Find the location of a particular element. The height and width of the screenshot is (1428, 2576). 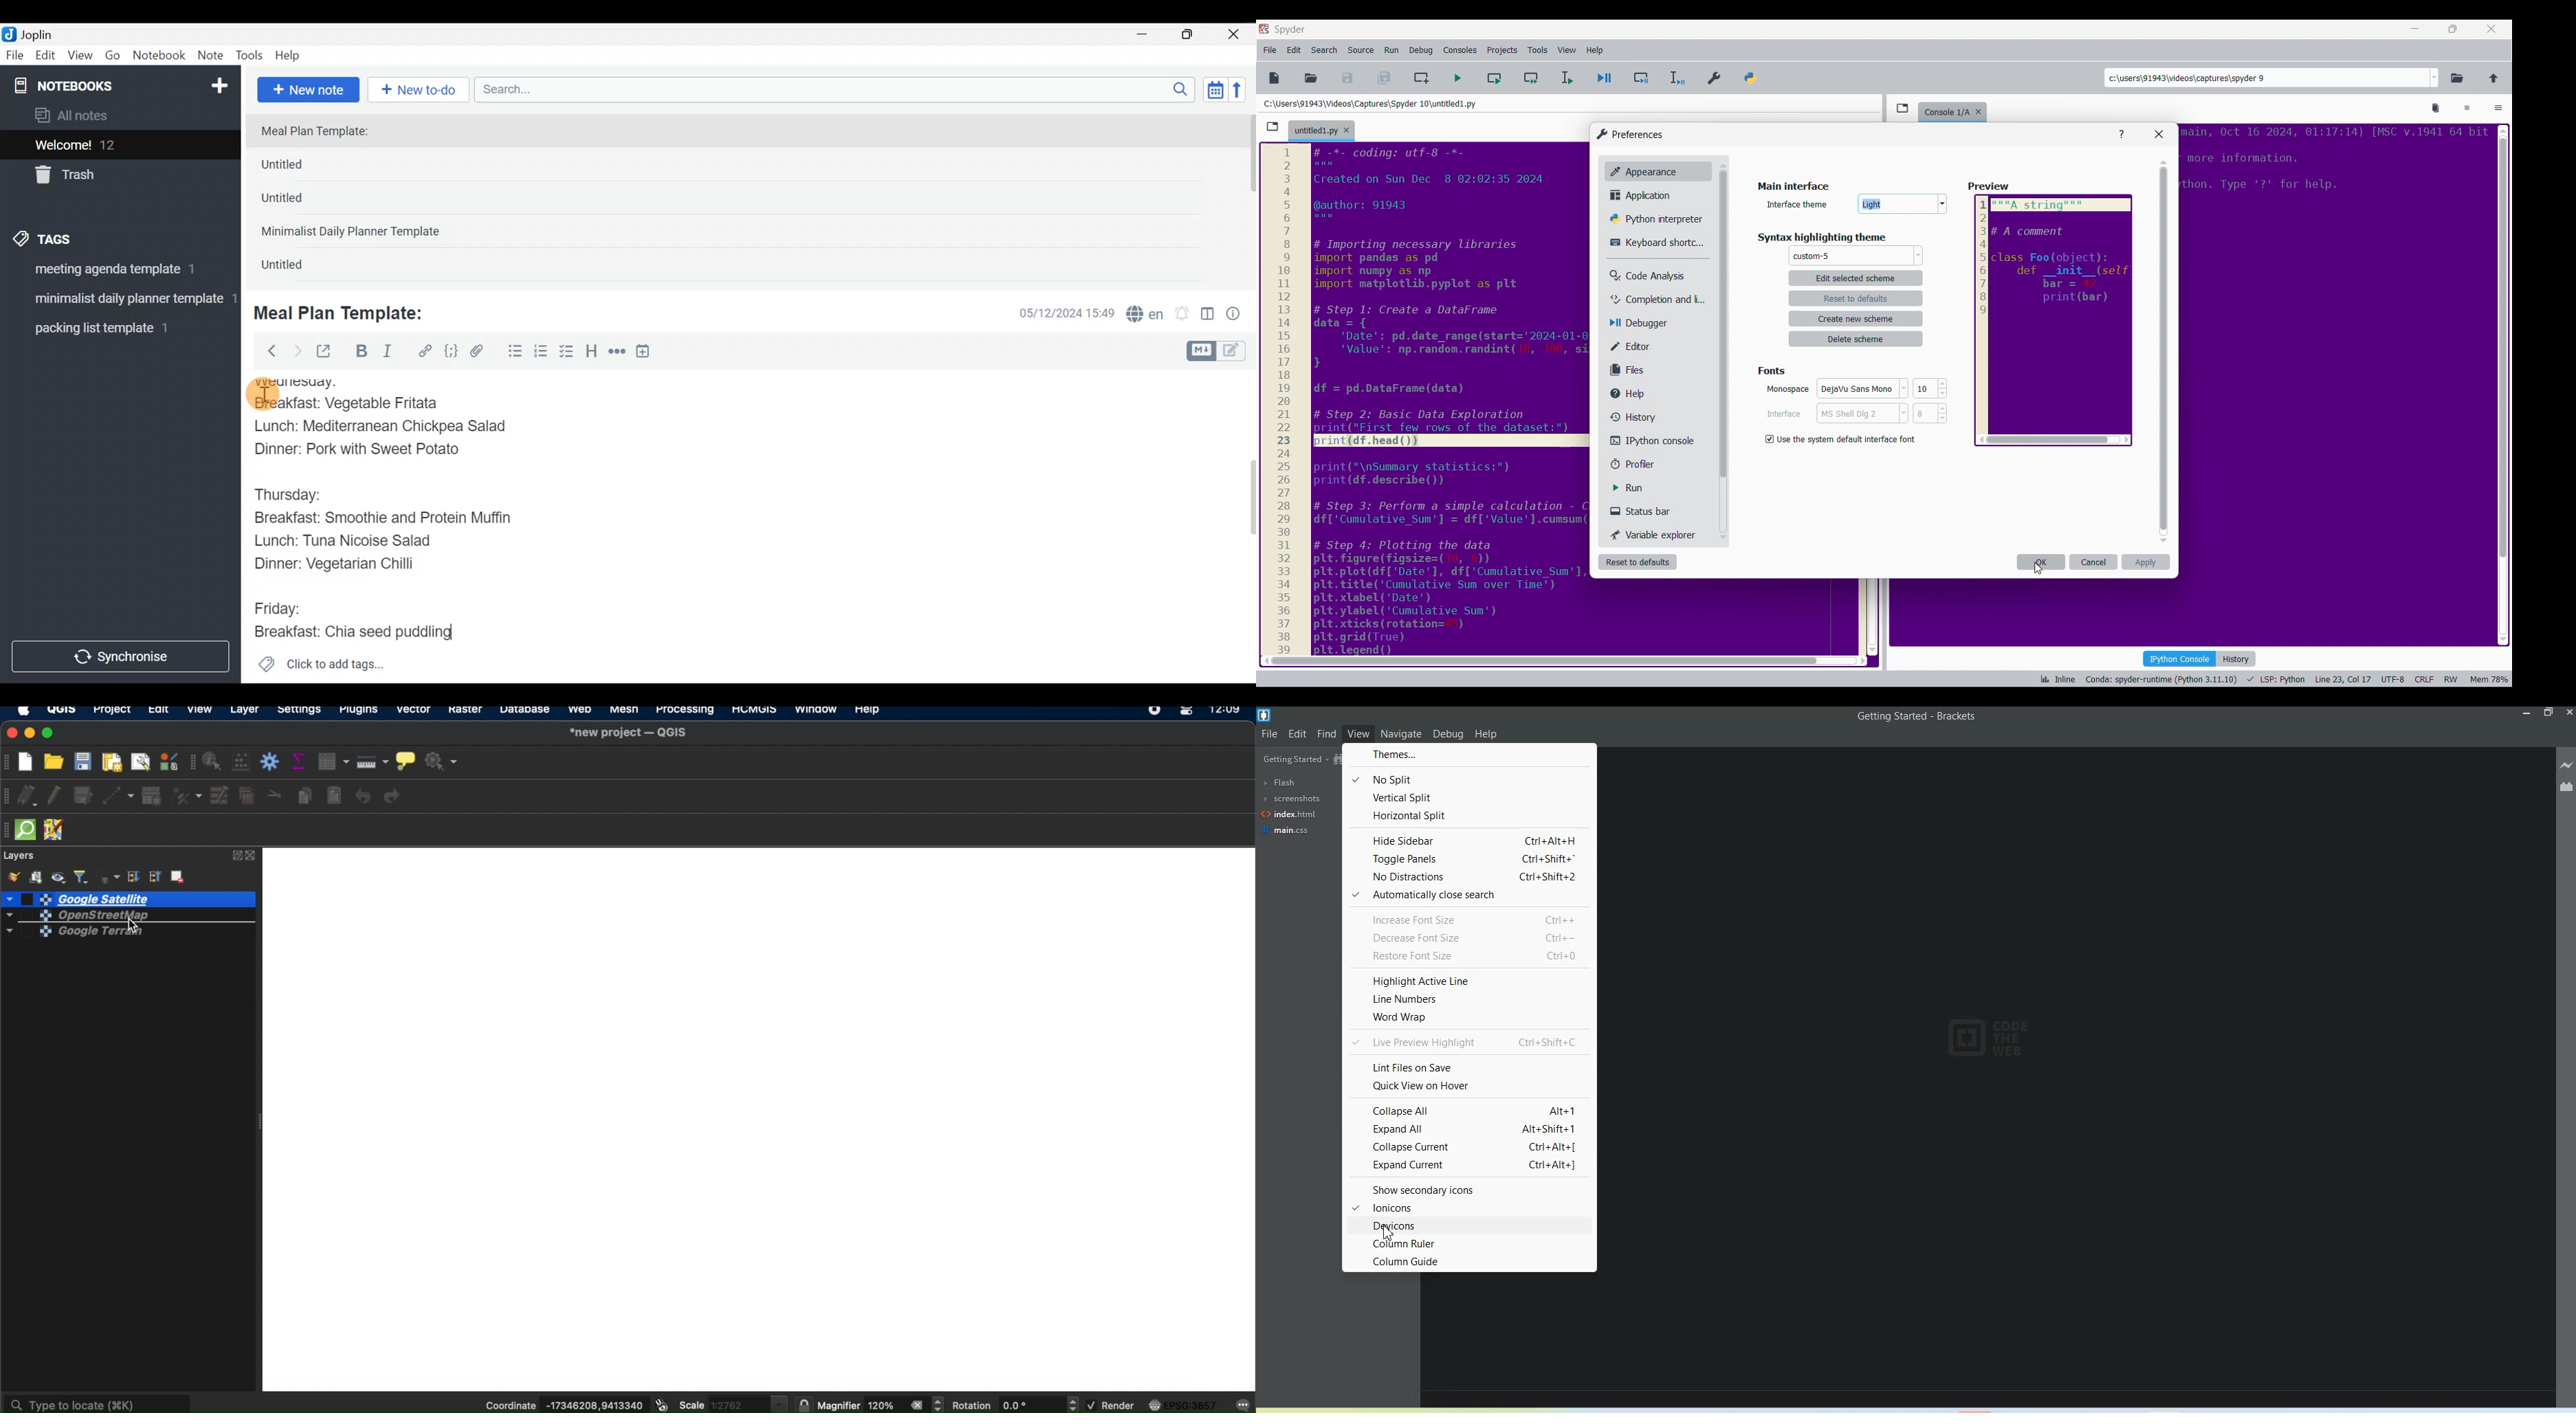

Tag 1 is located at coordinates (116, 273).